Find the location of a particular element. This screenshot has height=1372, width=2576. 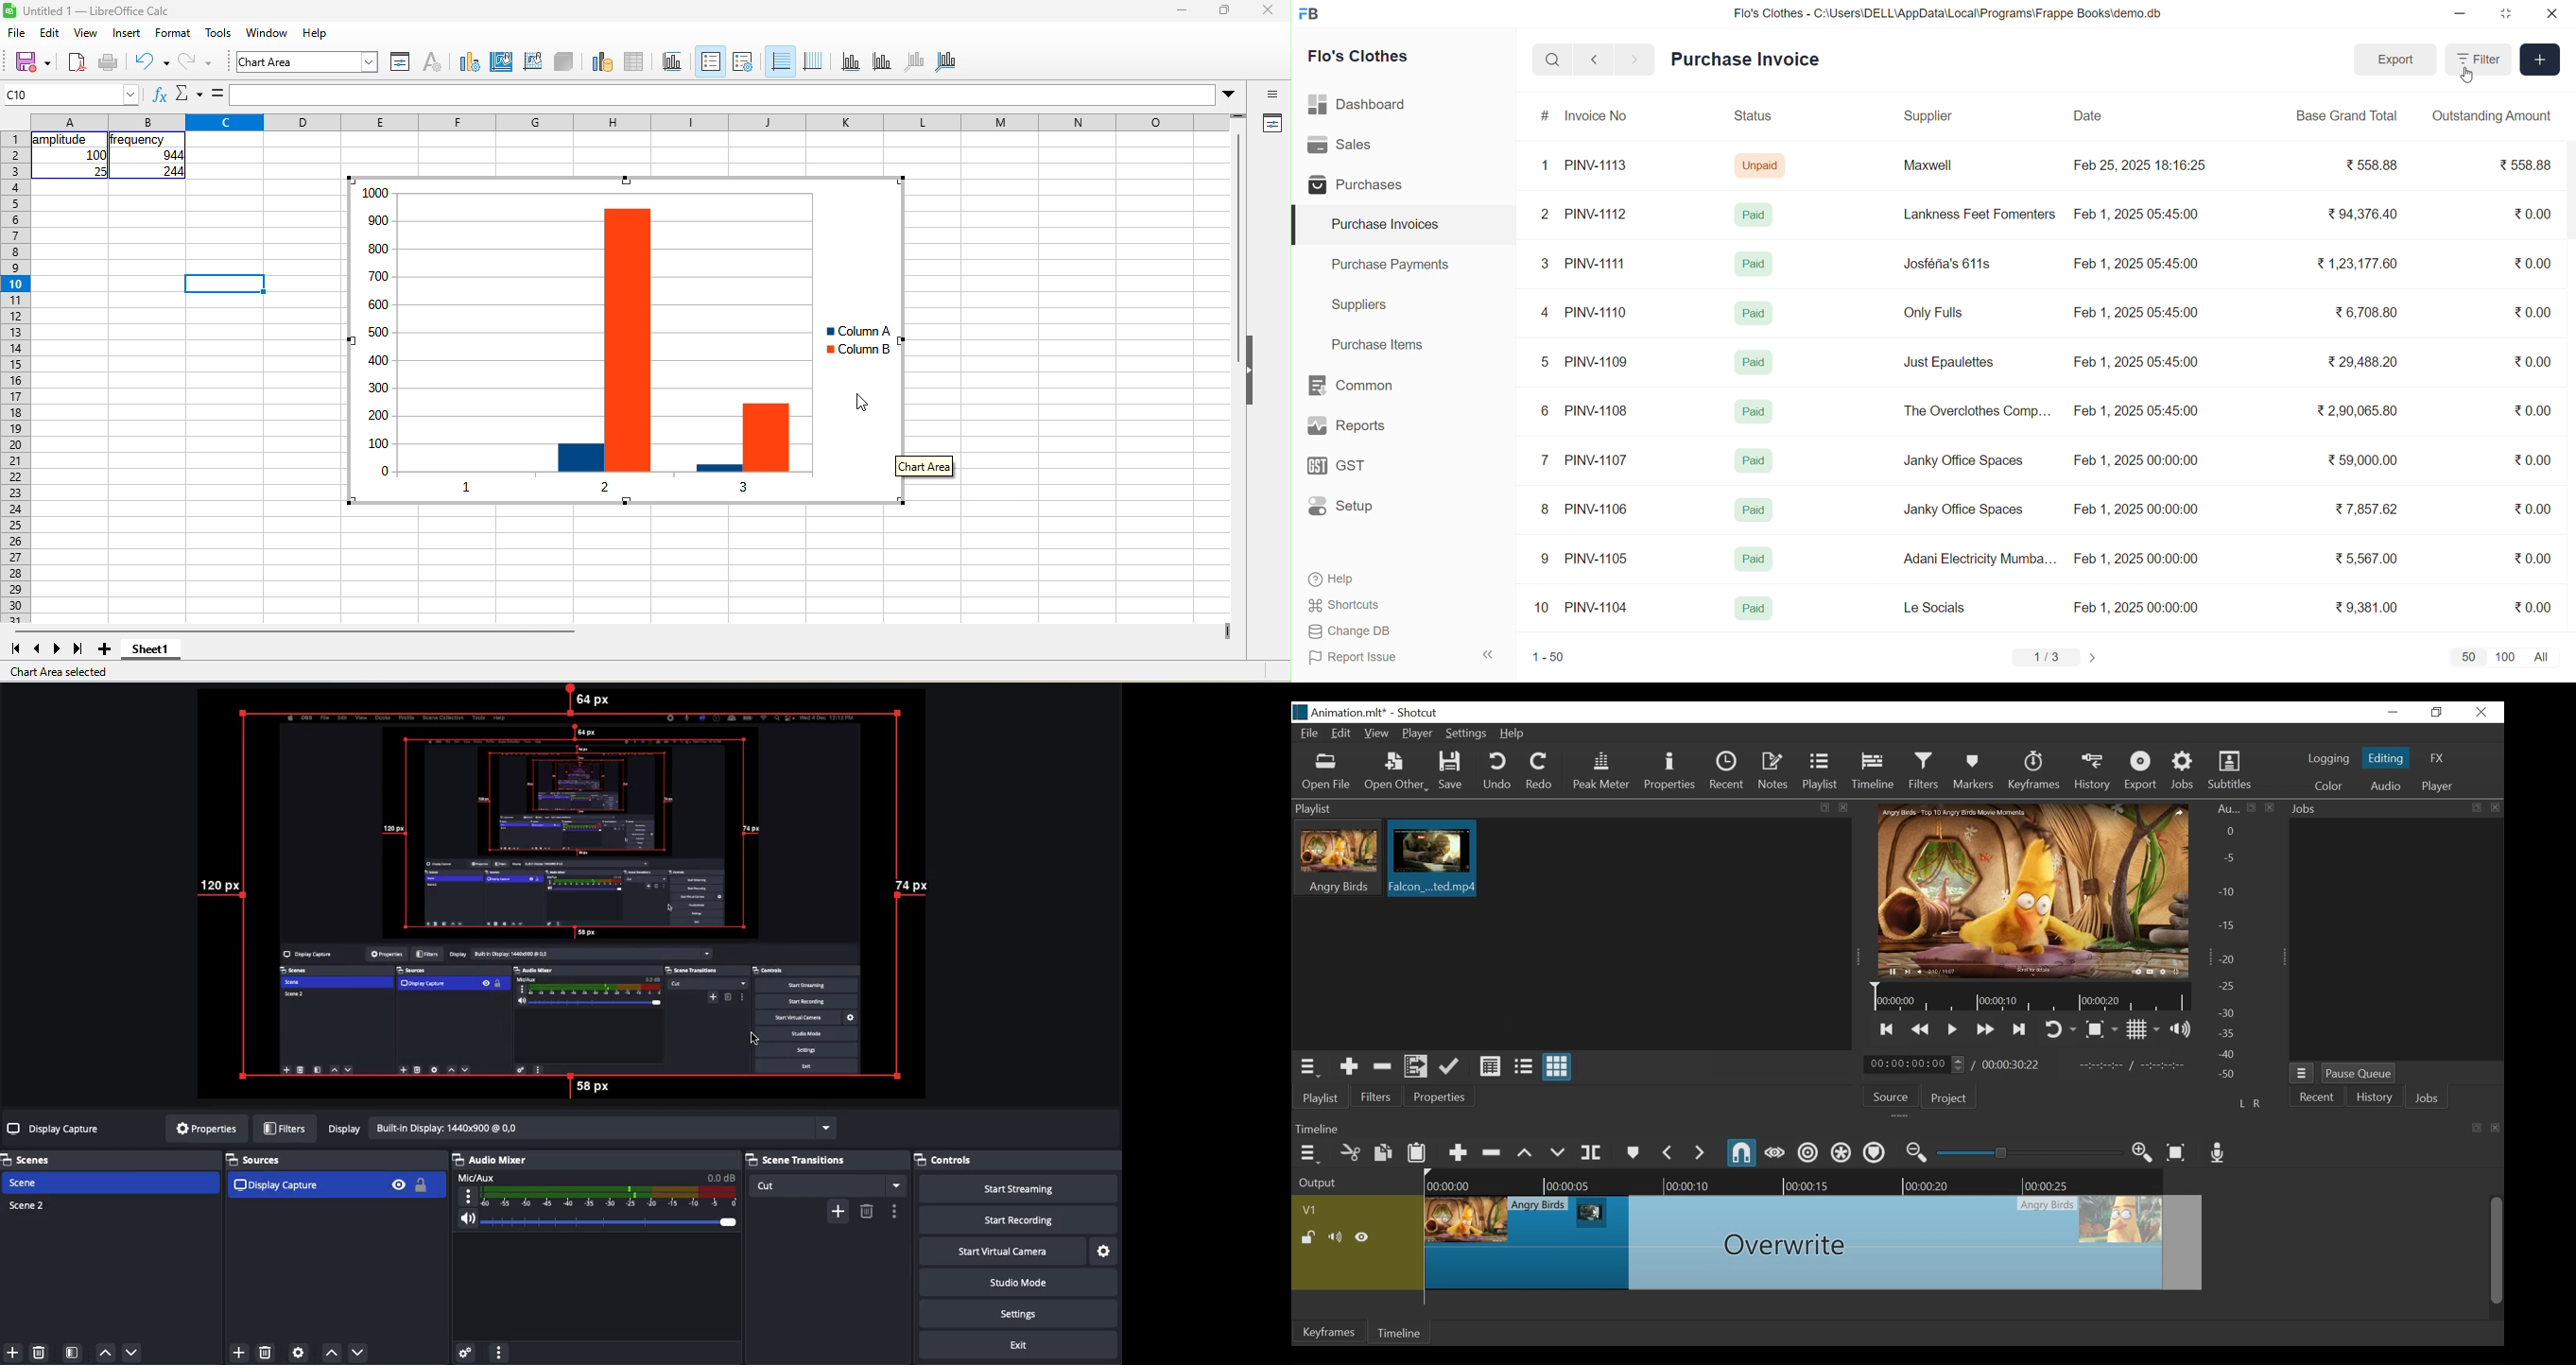

Janky Office Spaces is located at coordinates (1963, 511).